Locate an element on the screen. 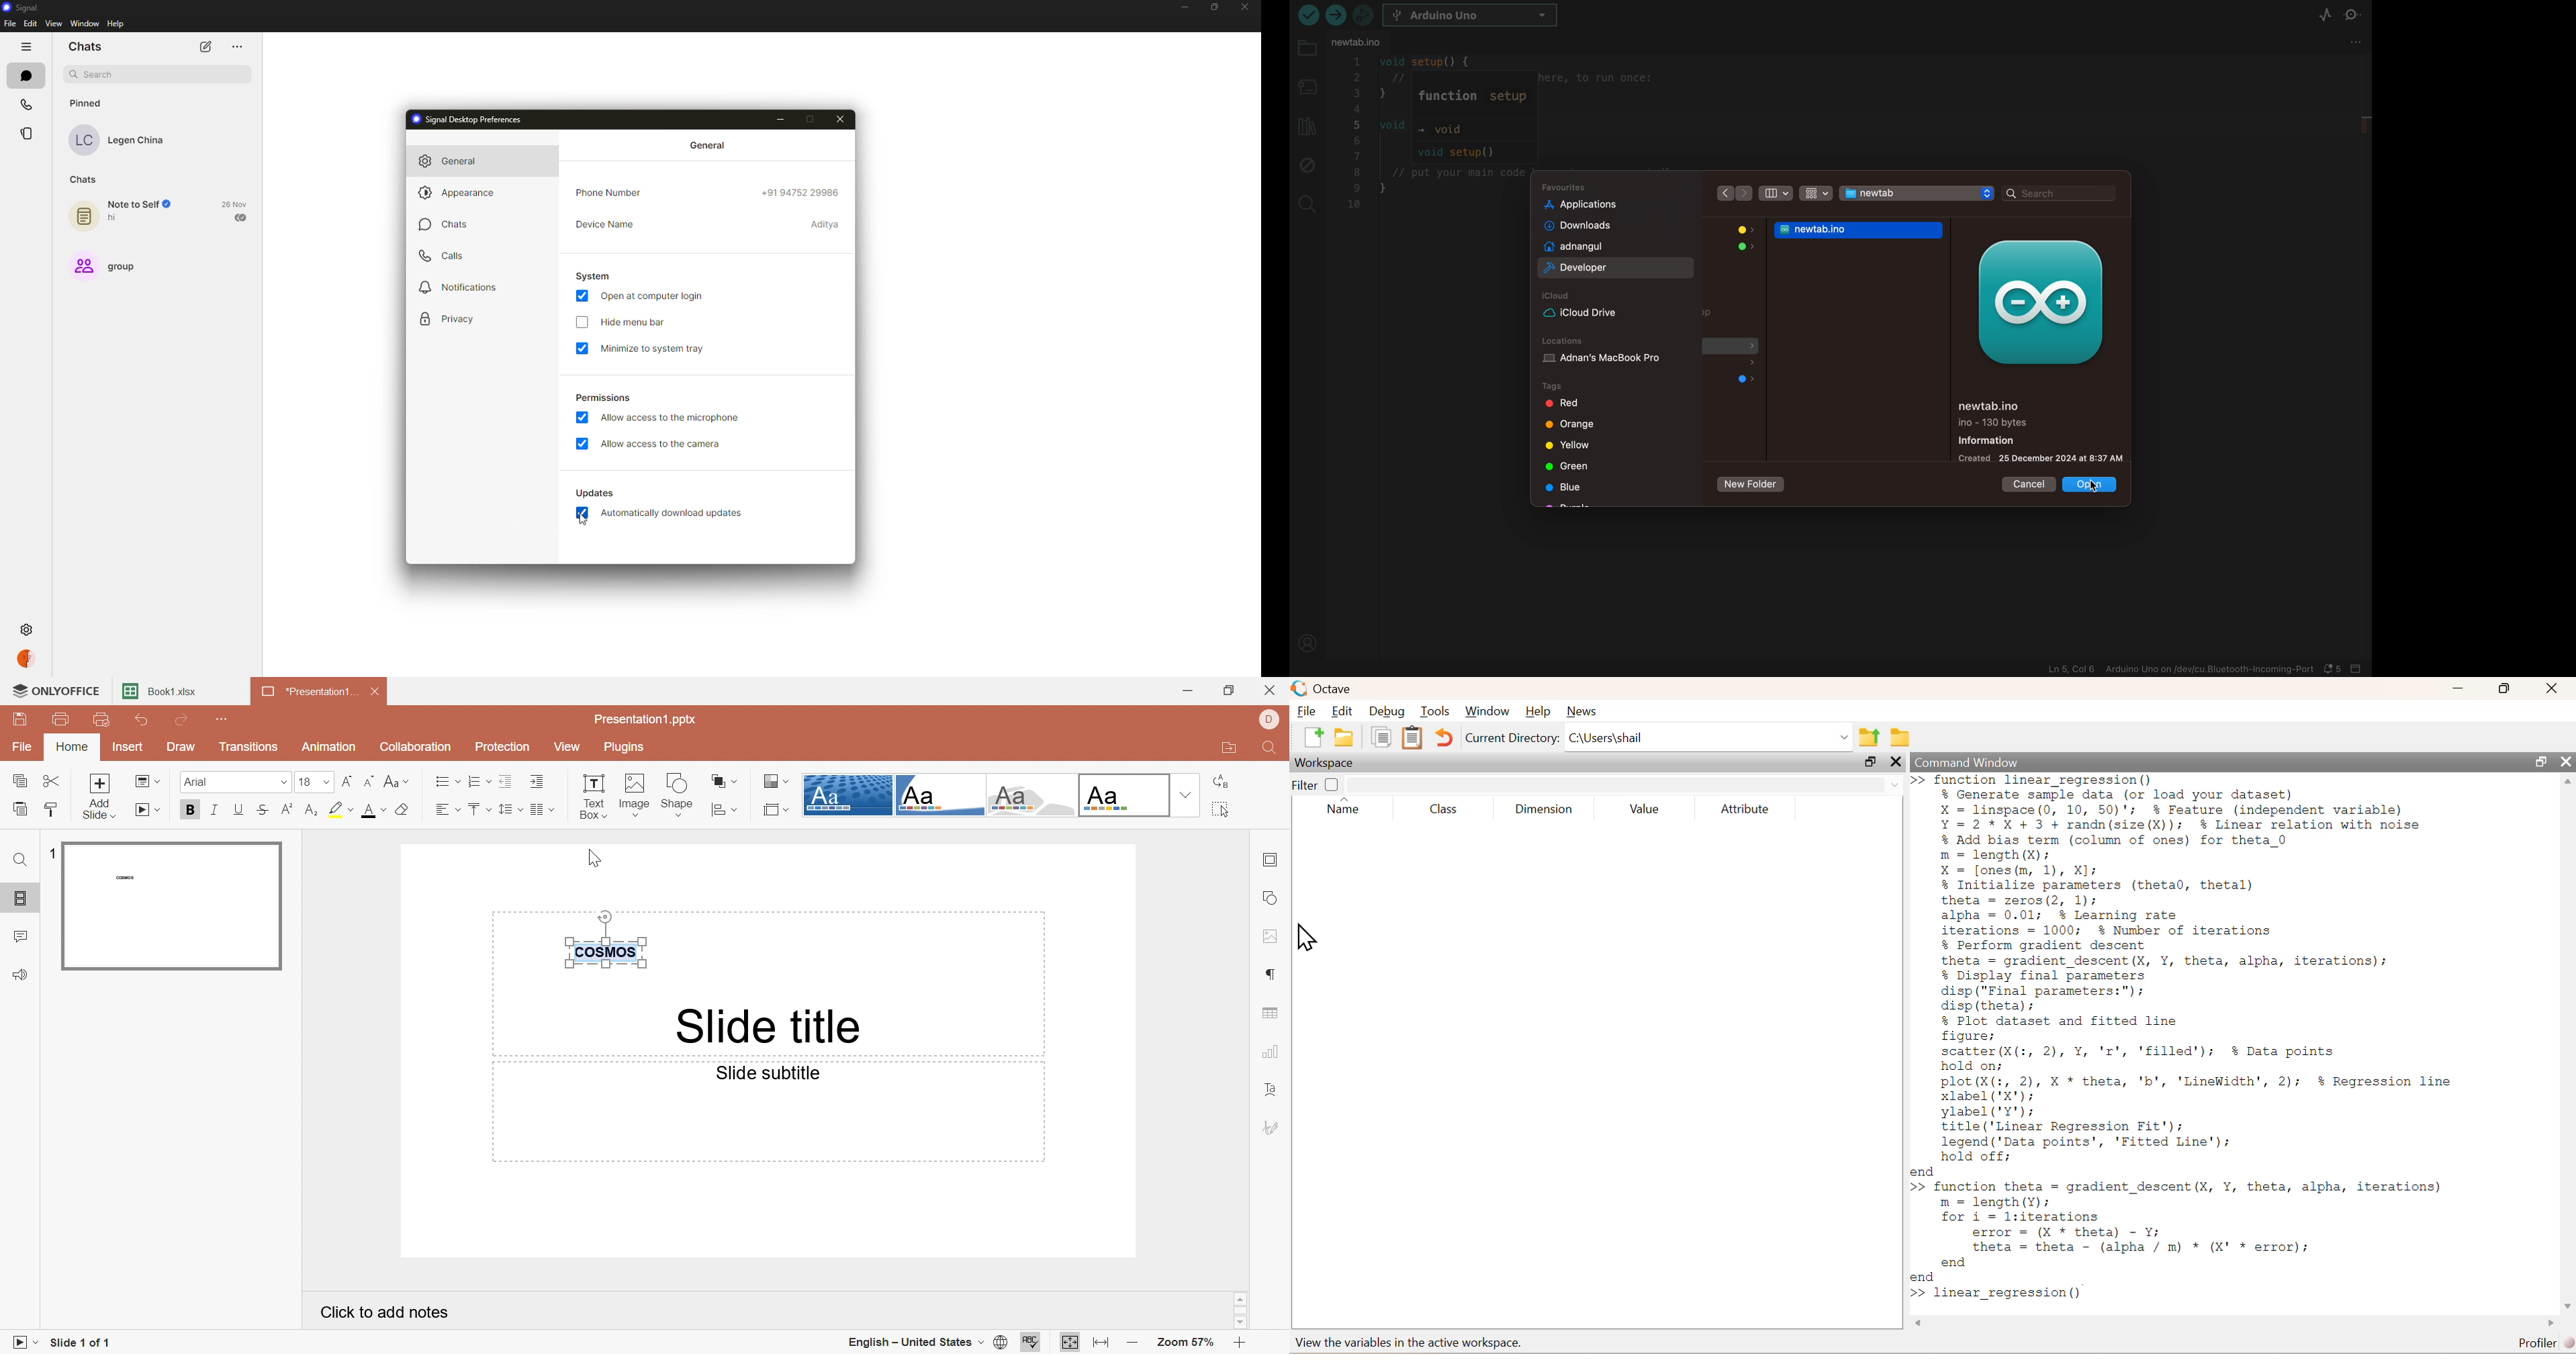  Horizontal align is located at coordinates (443, 808).